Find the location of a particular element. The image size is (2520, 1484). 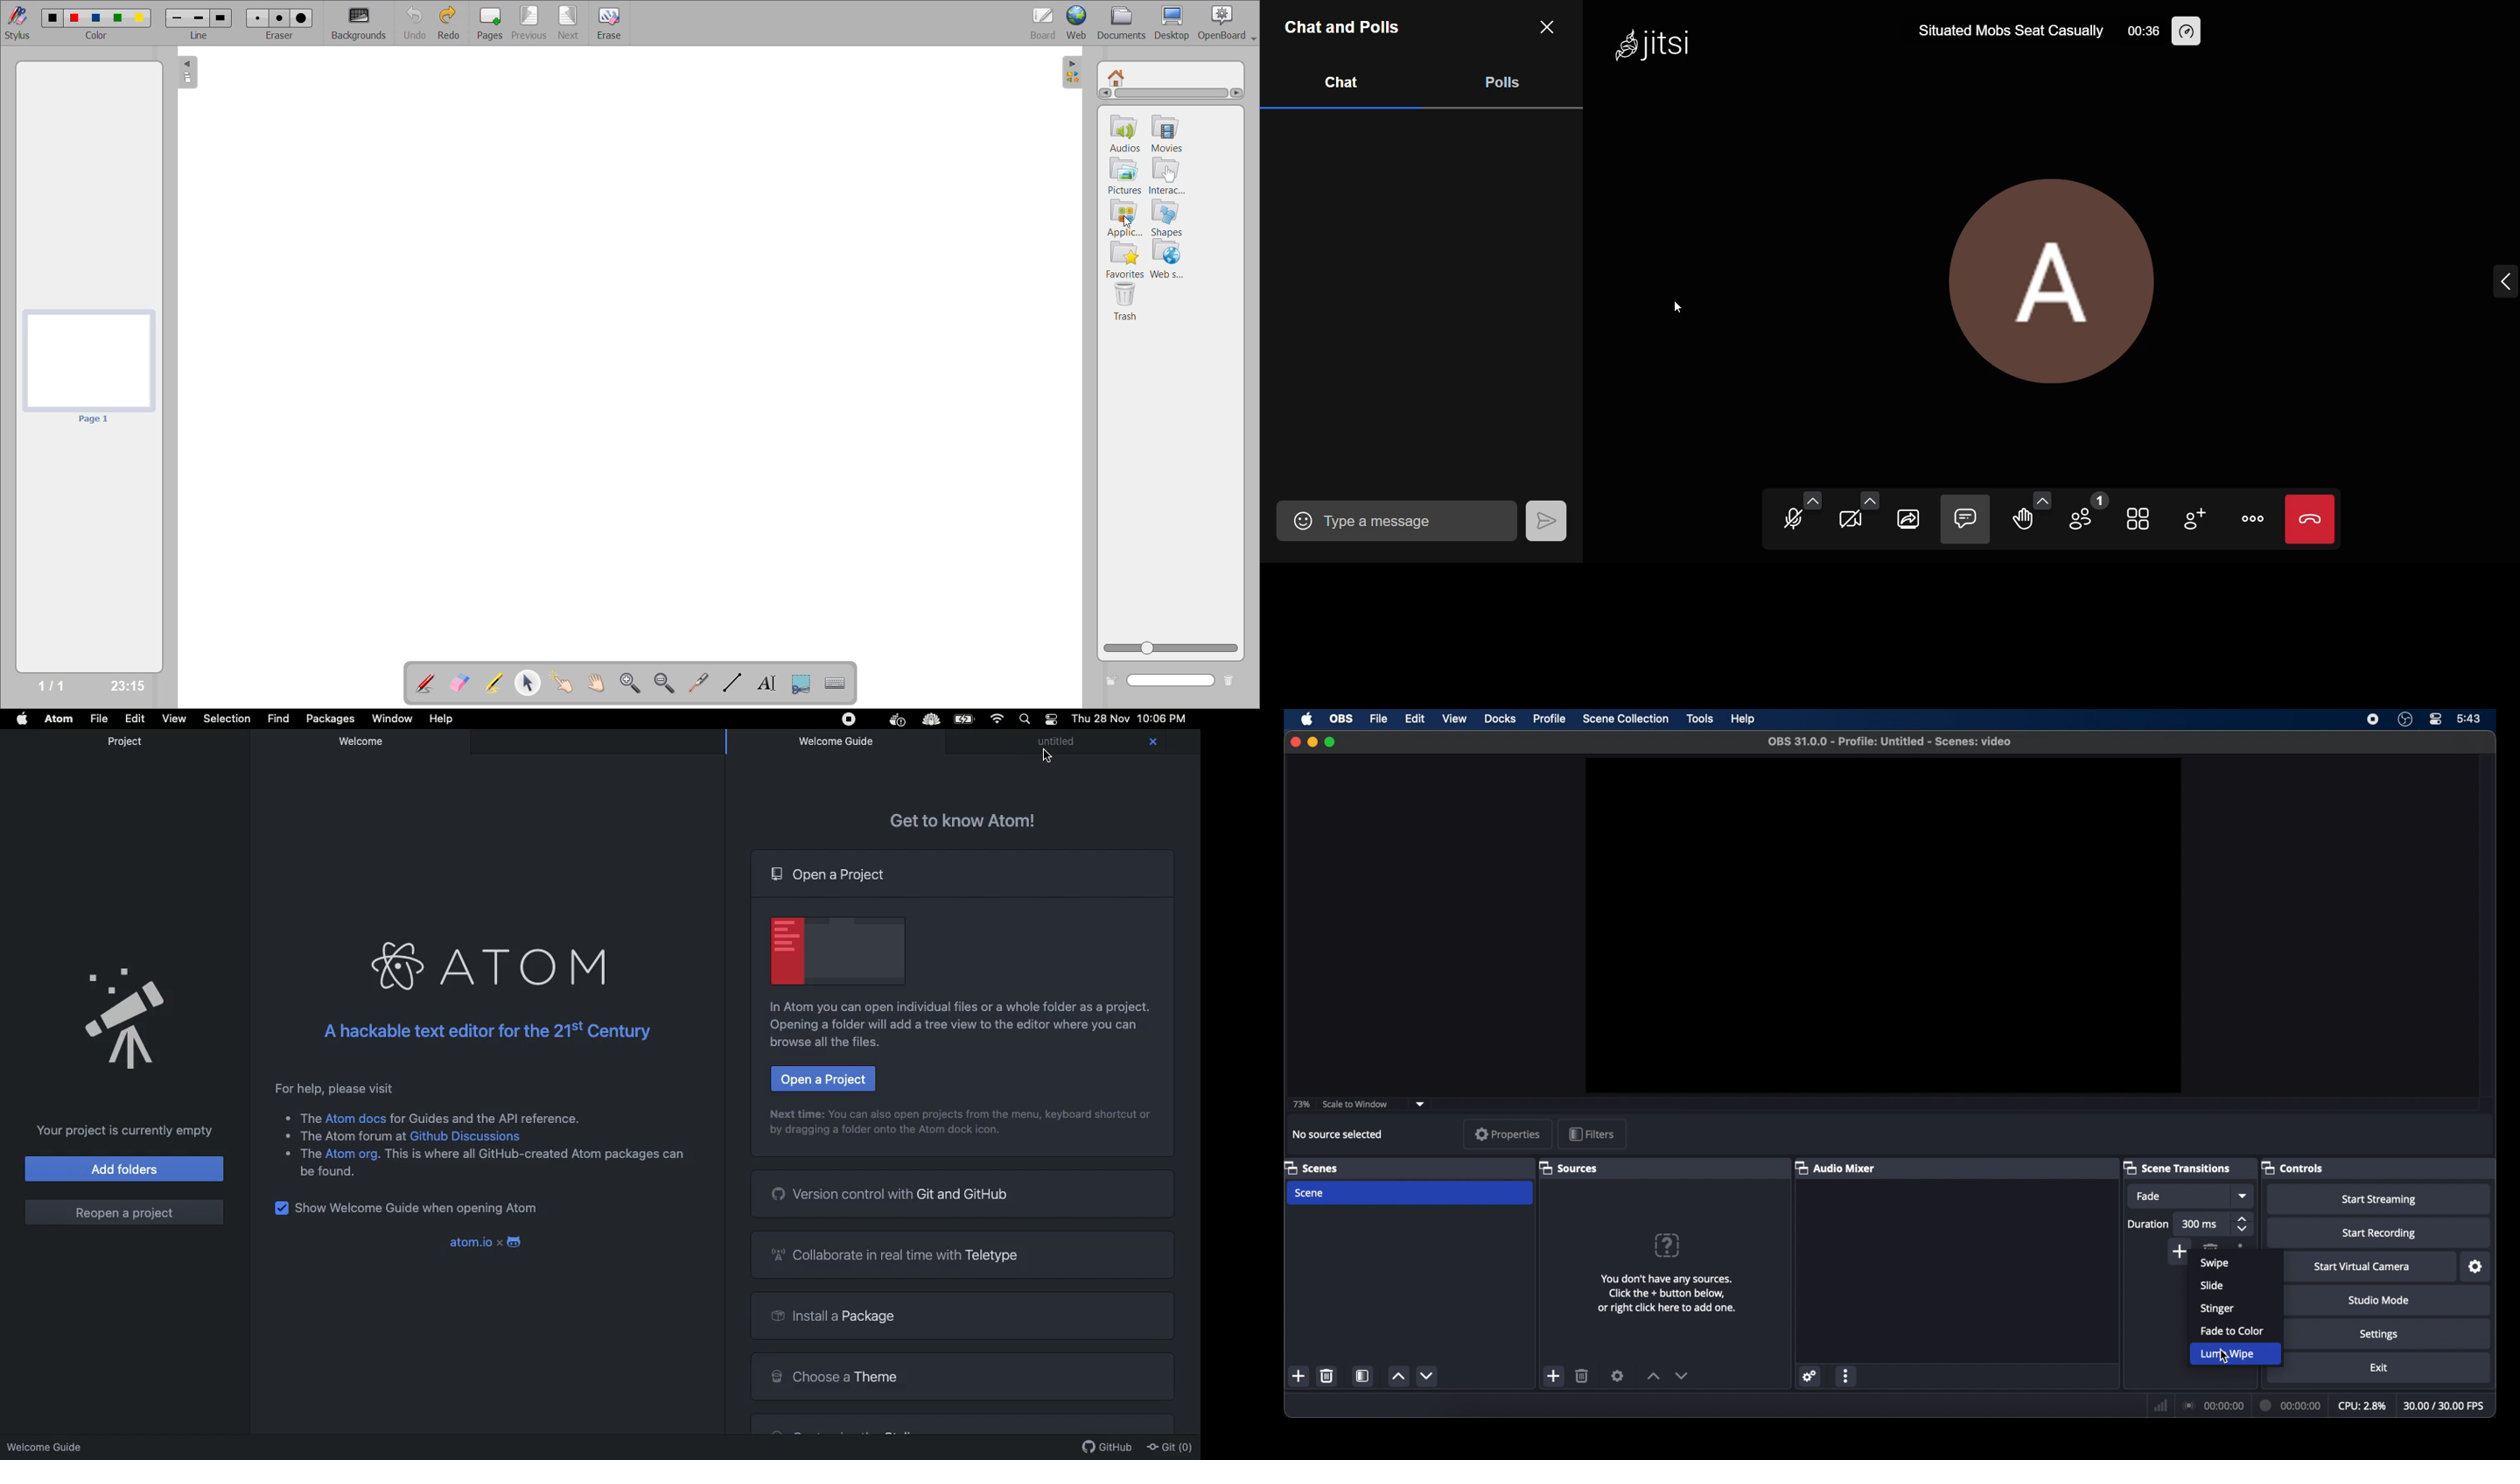

shapes is located at coordinates (1169, 219).